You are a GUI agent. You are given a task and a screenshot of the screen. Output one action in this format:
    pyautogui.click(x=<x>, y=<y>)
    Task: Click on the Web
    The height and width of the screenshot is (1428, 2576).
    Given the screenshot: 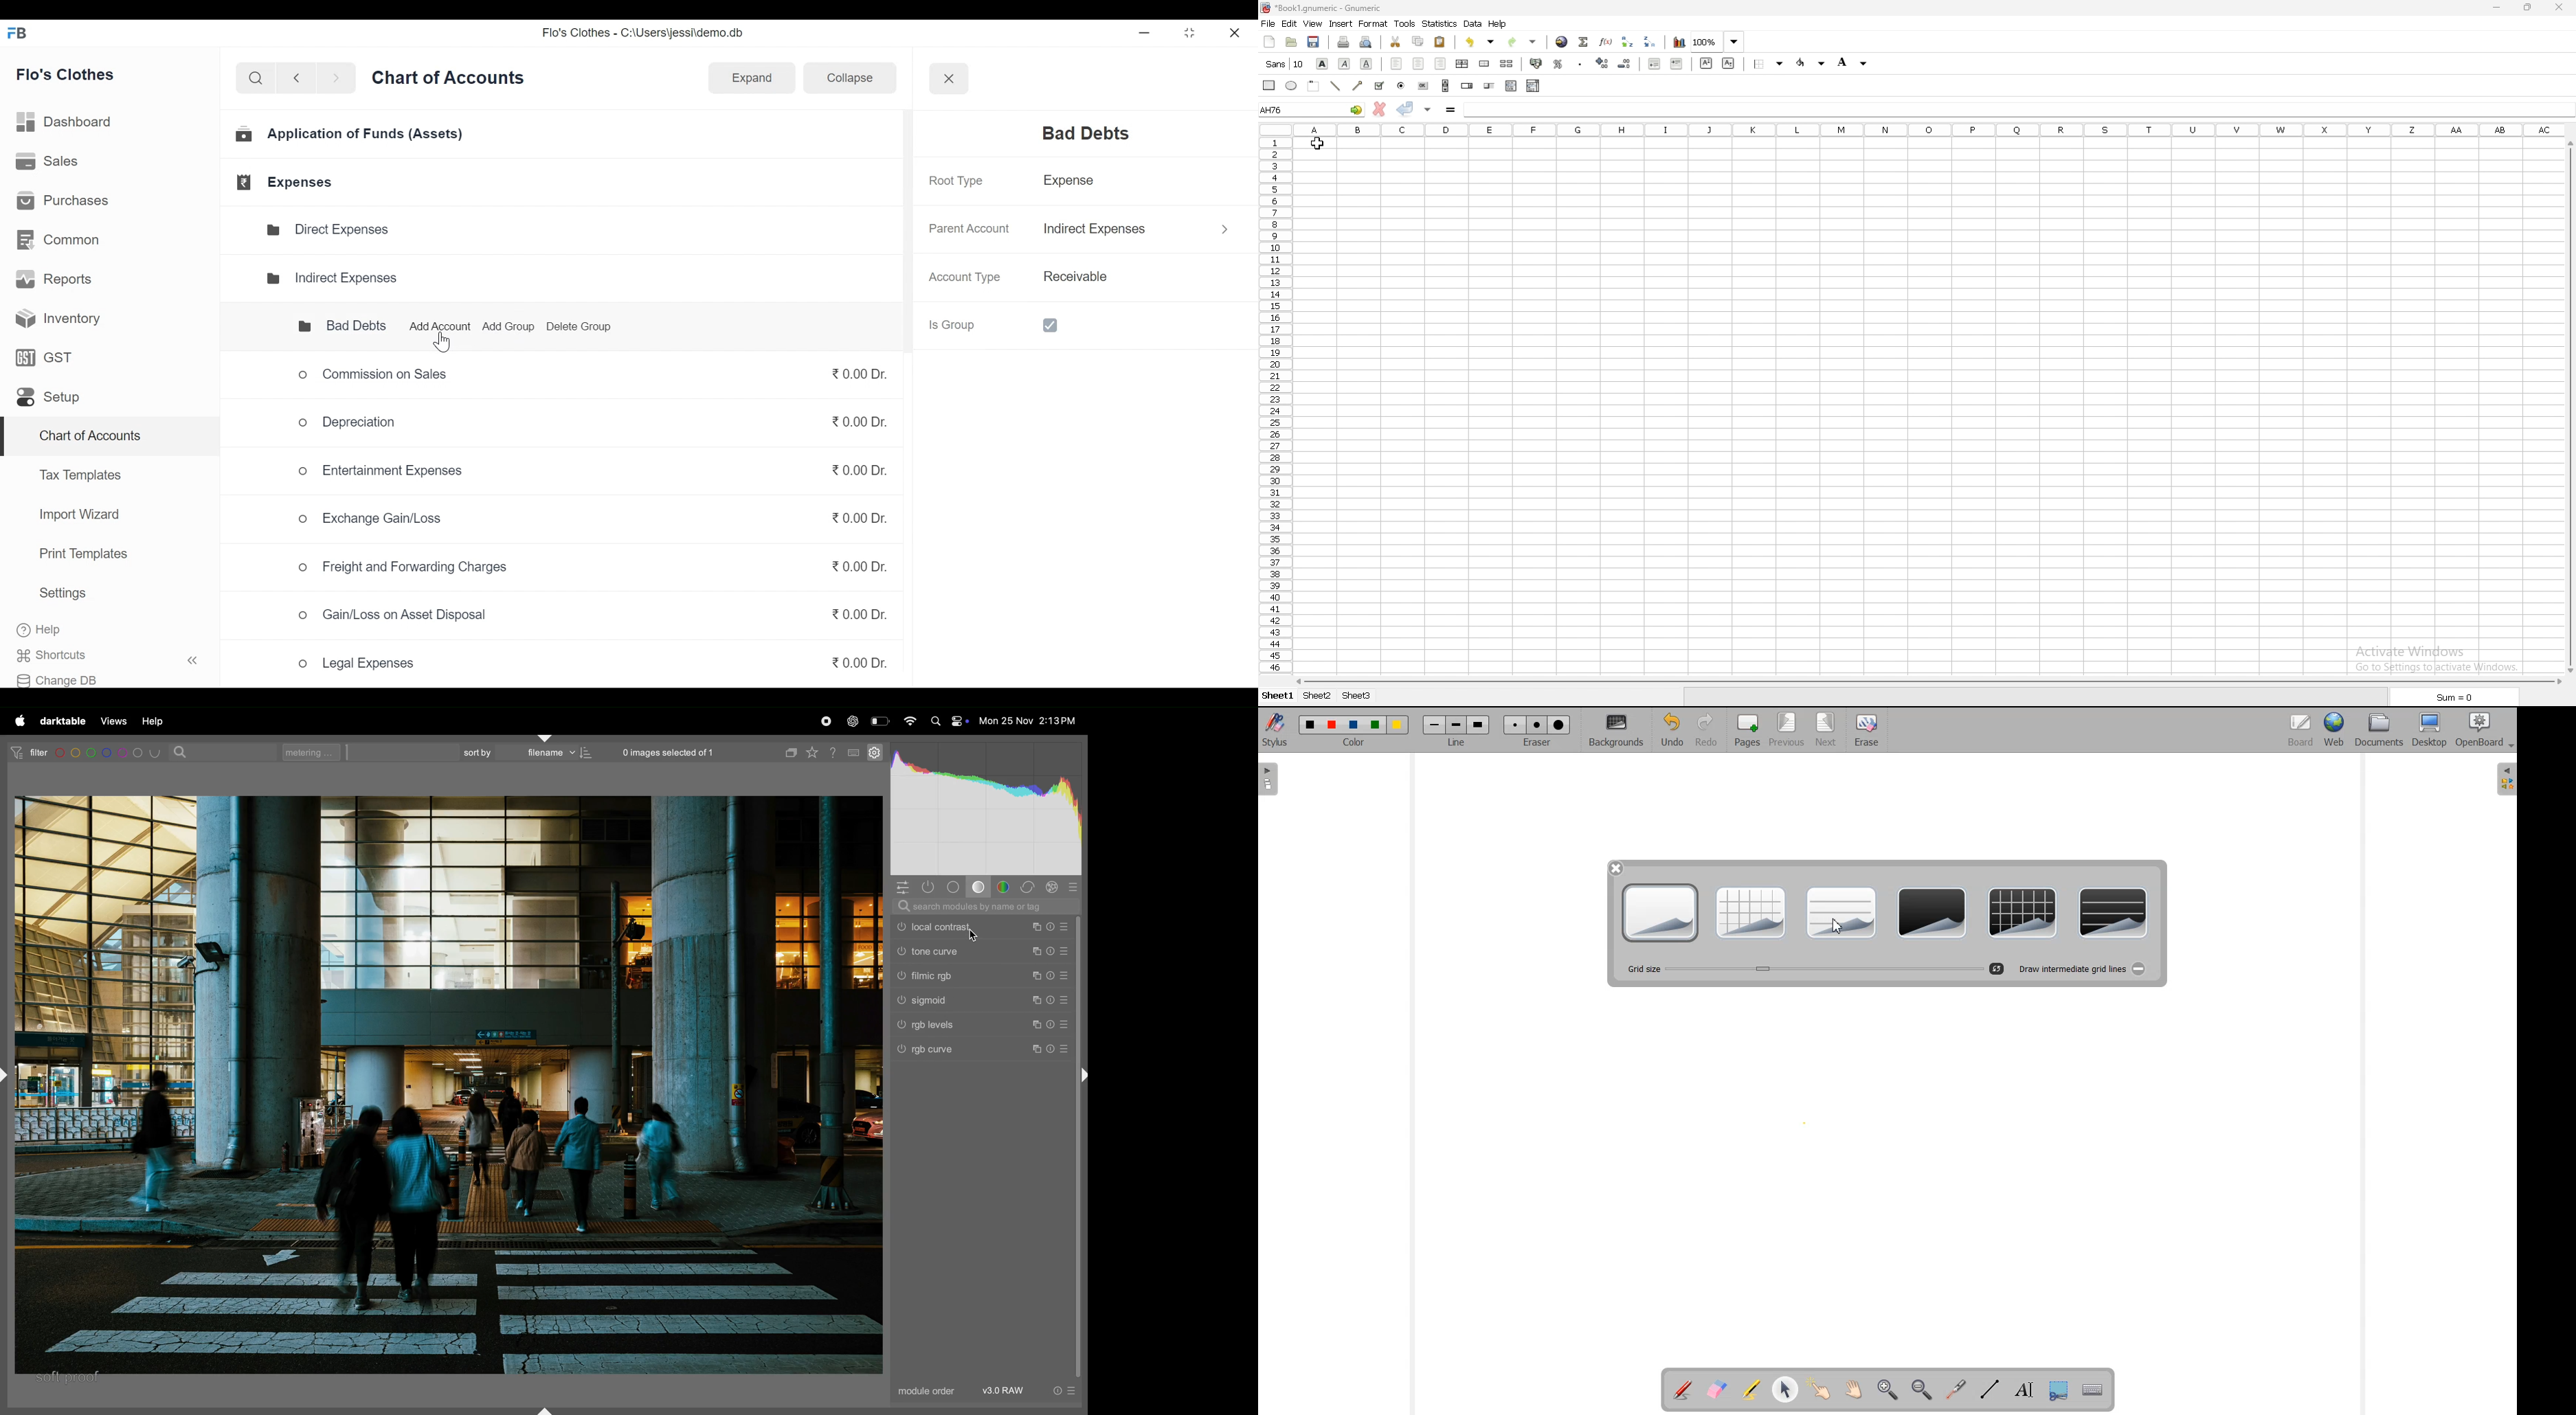 What is the action you would take?
    pyautogui.click(x=2335, y=730)
    